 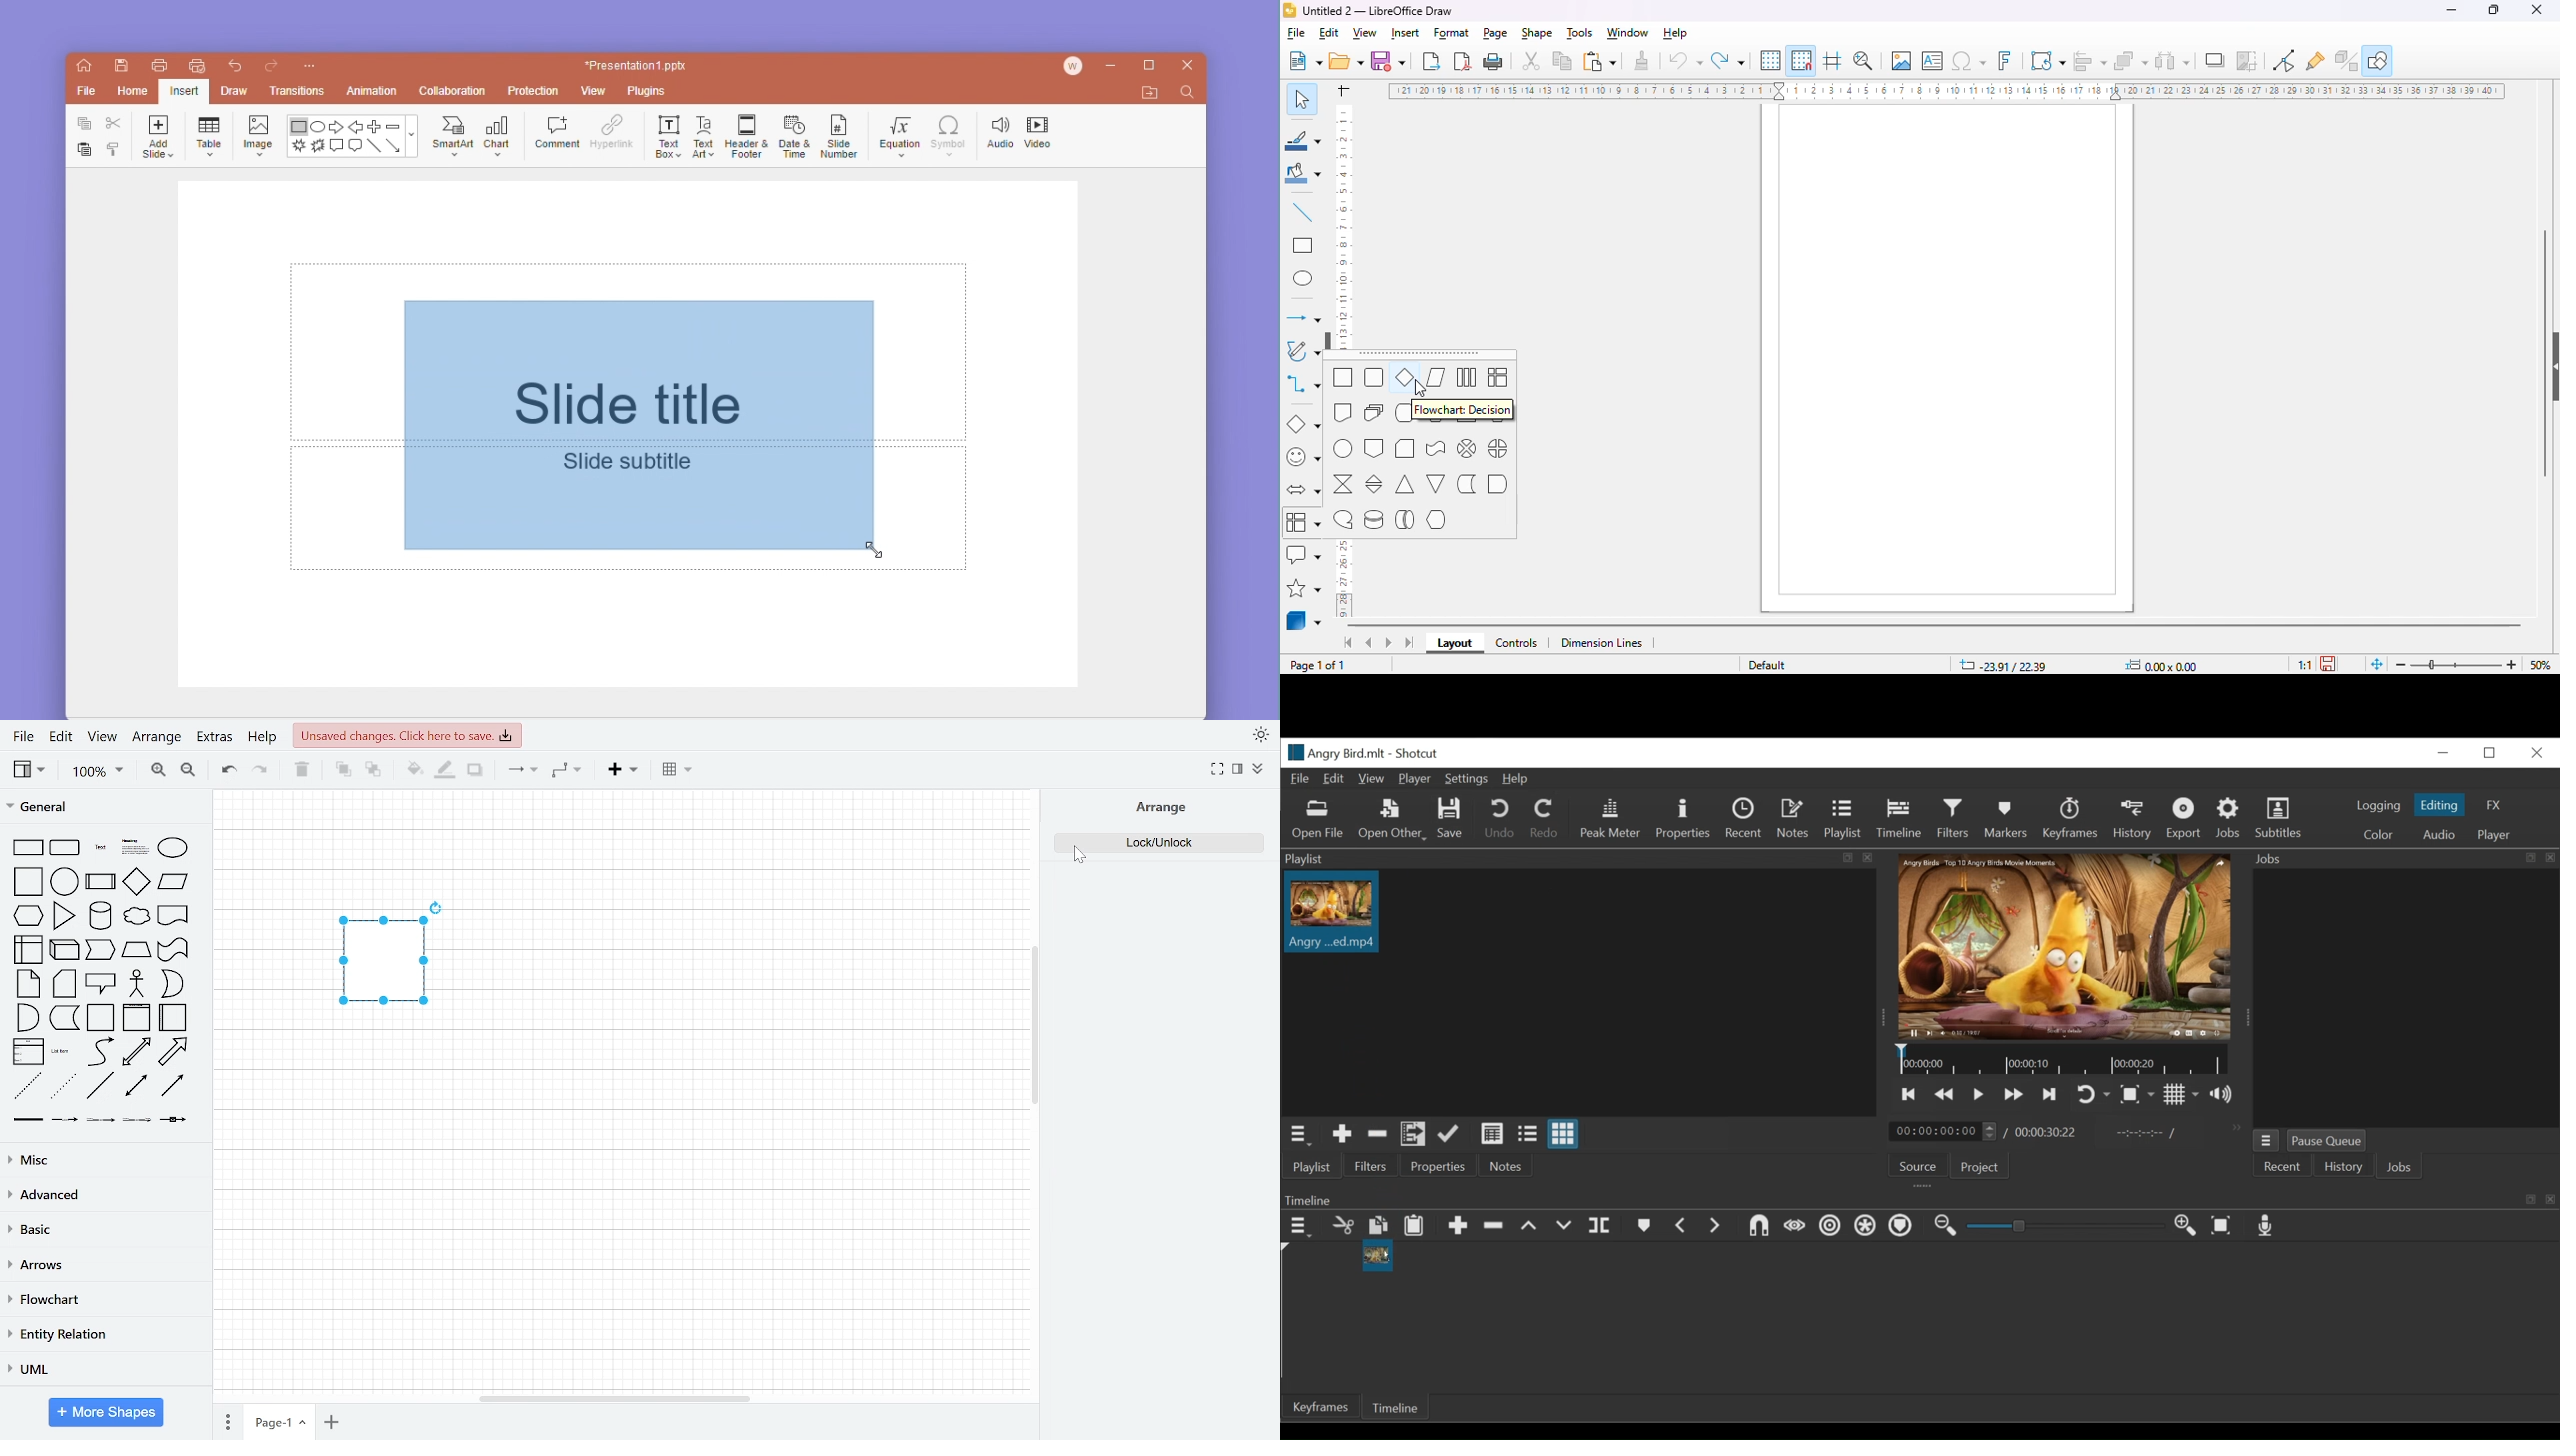 I want to click on Media Viewer, so click(x=2066, y=946).